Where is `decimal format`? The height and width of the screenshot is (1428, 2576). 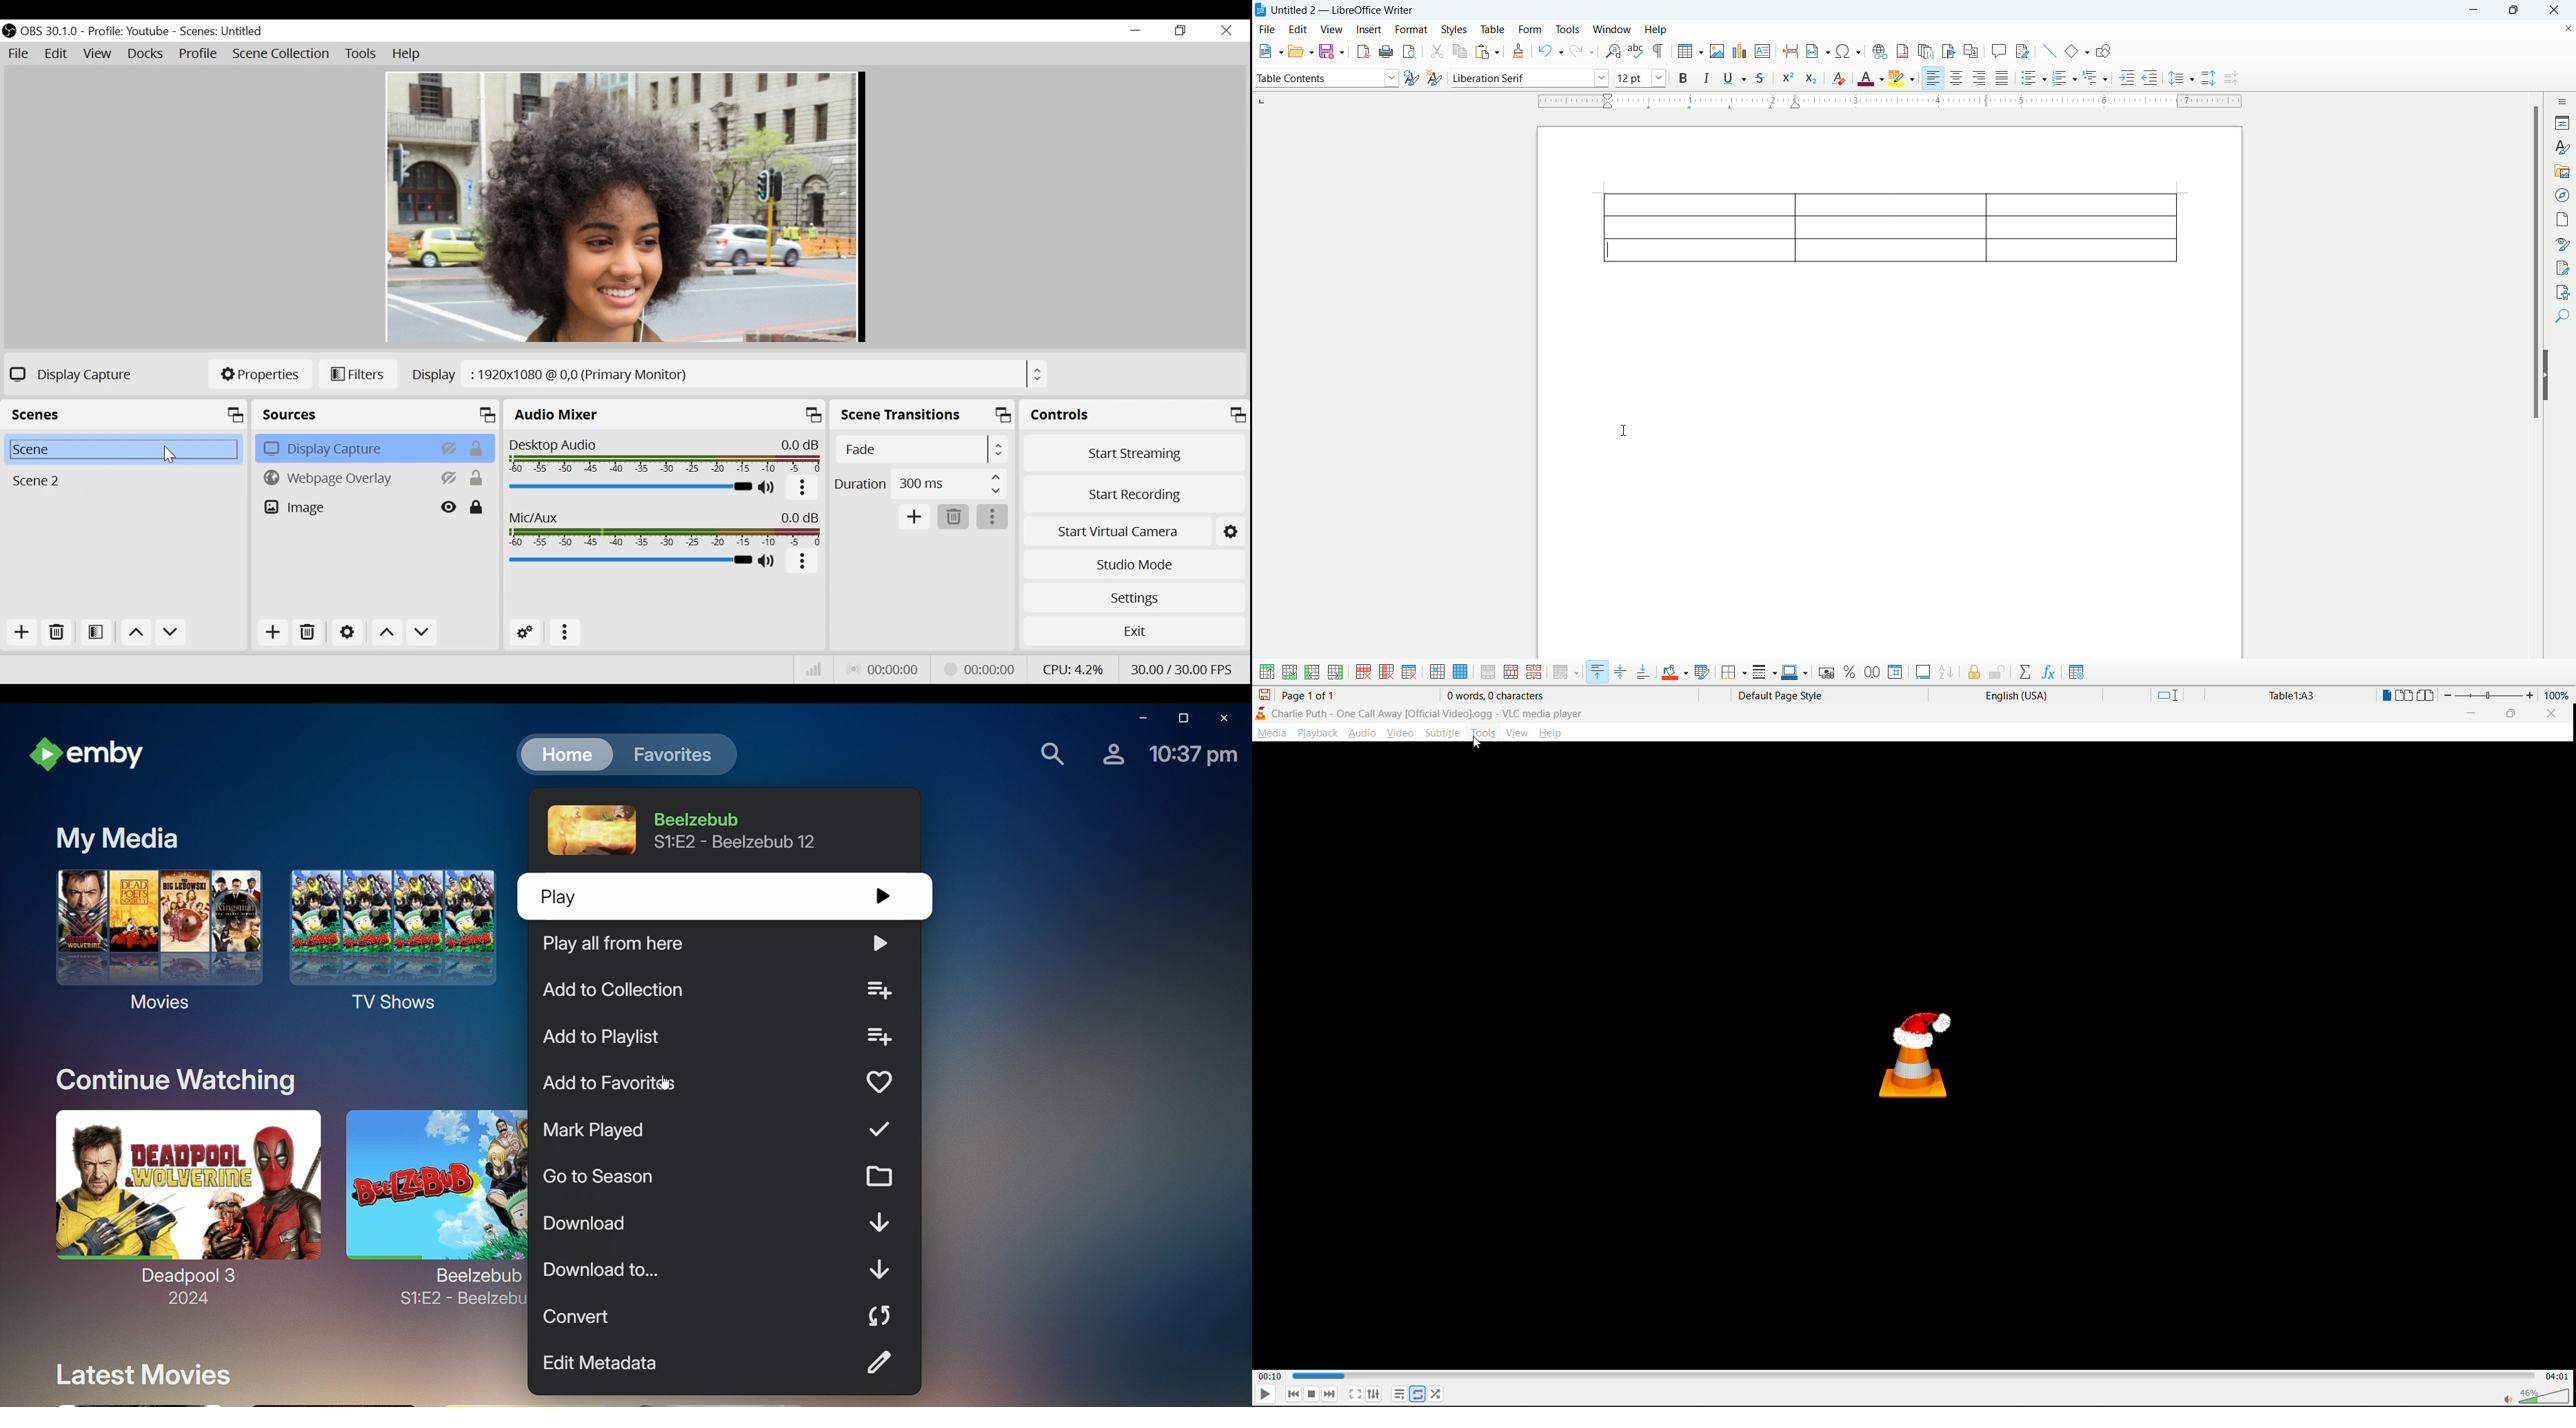
decimal format is located at coordinates (1873, 674).